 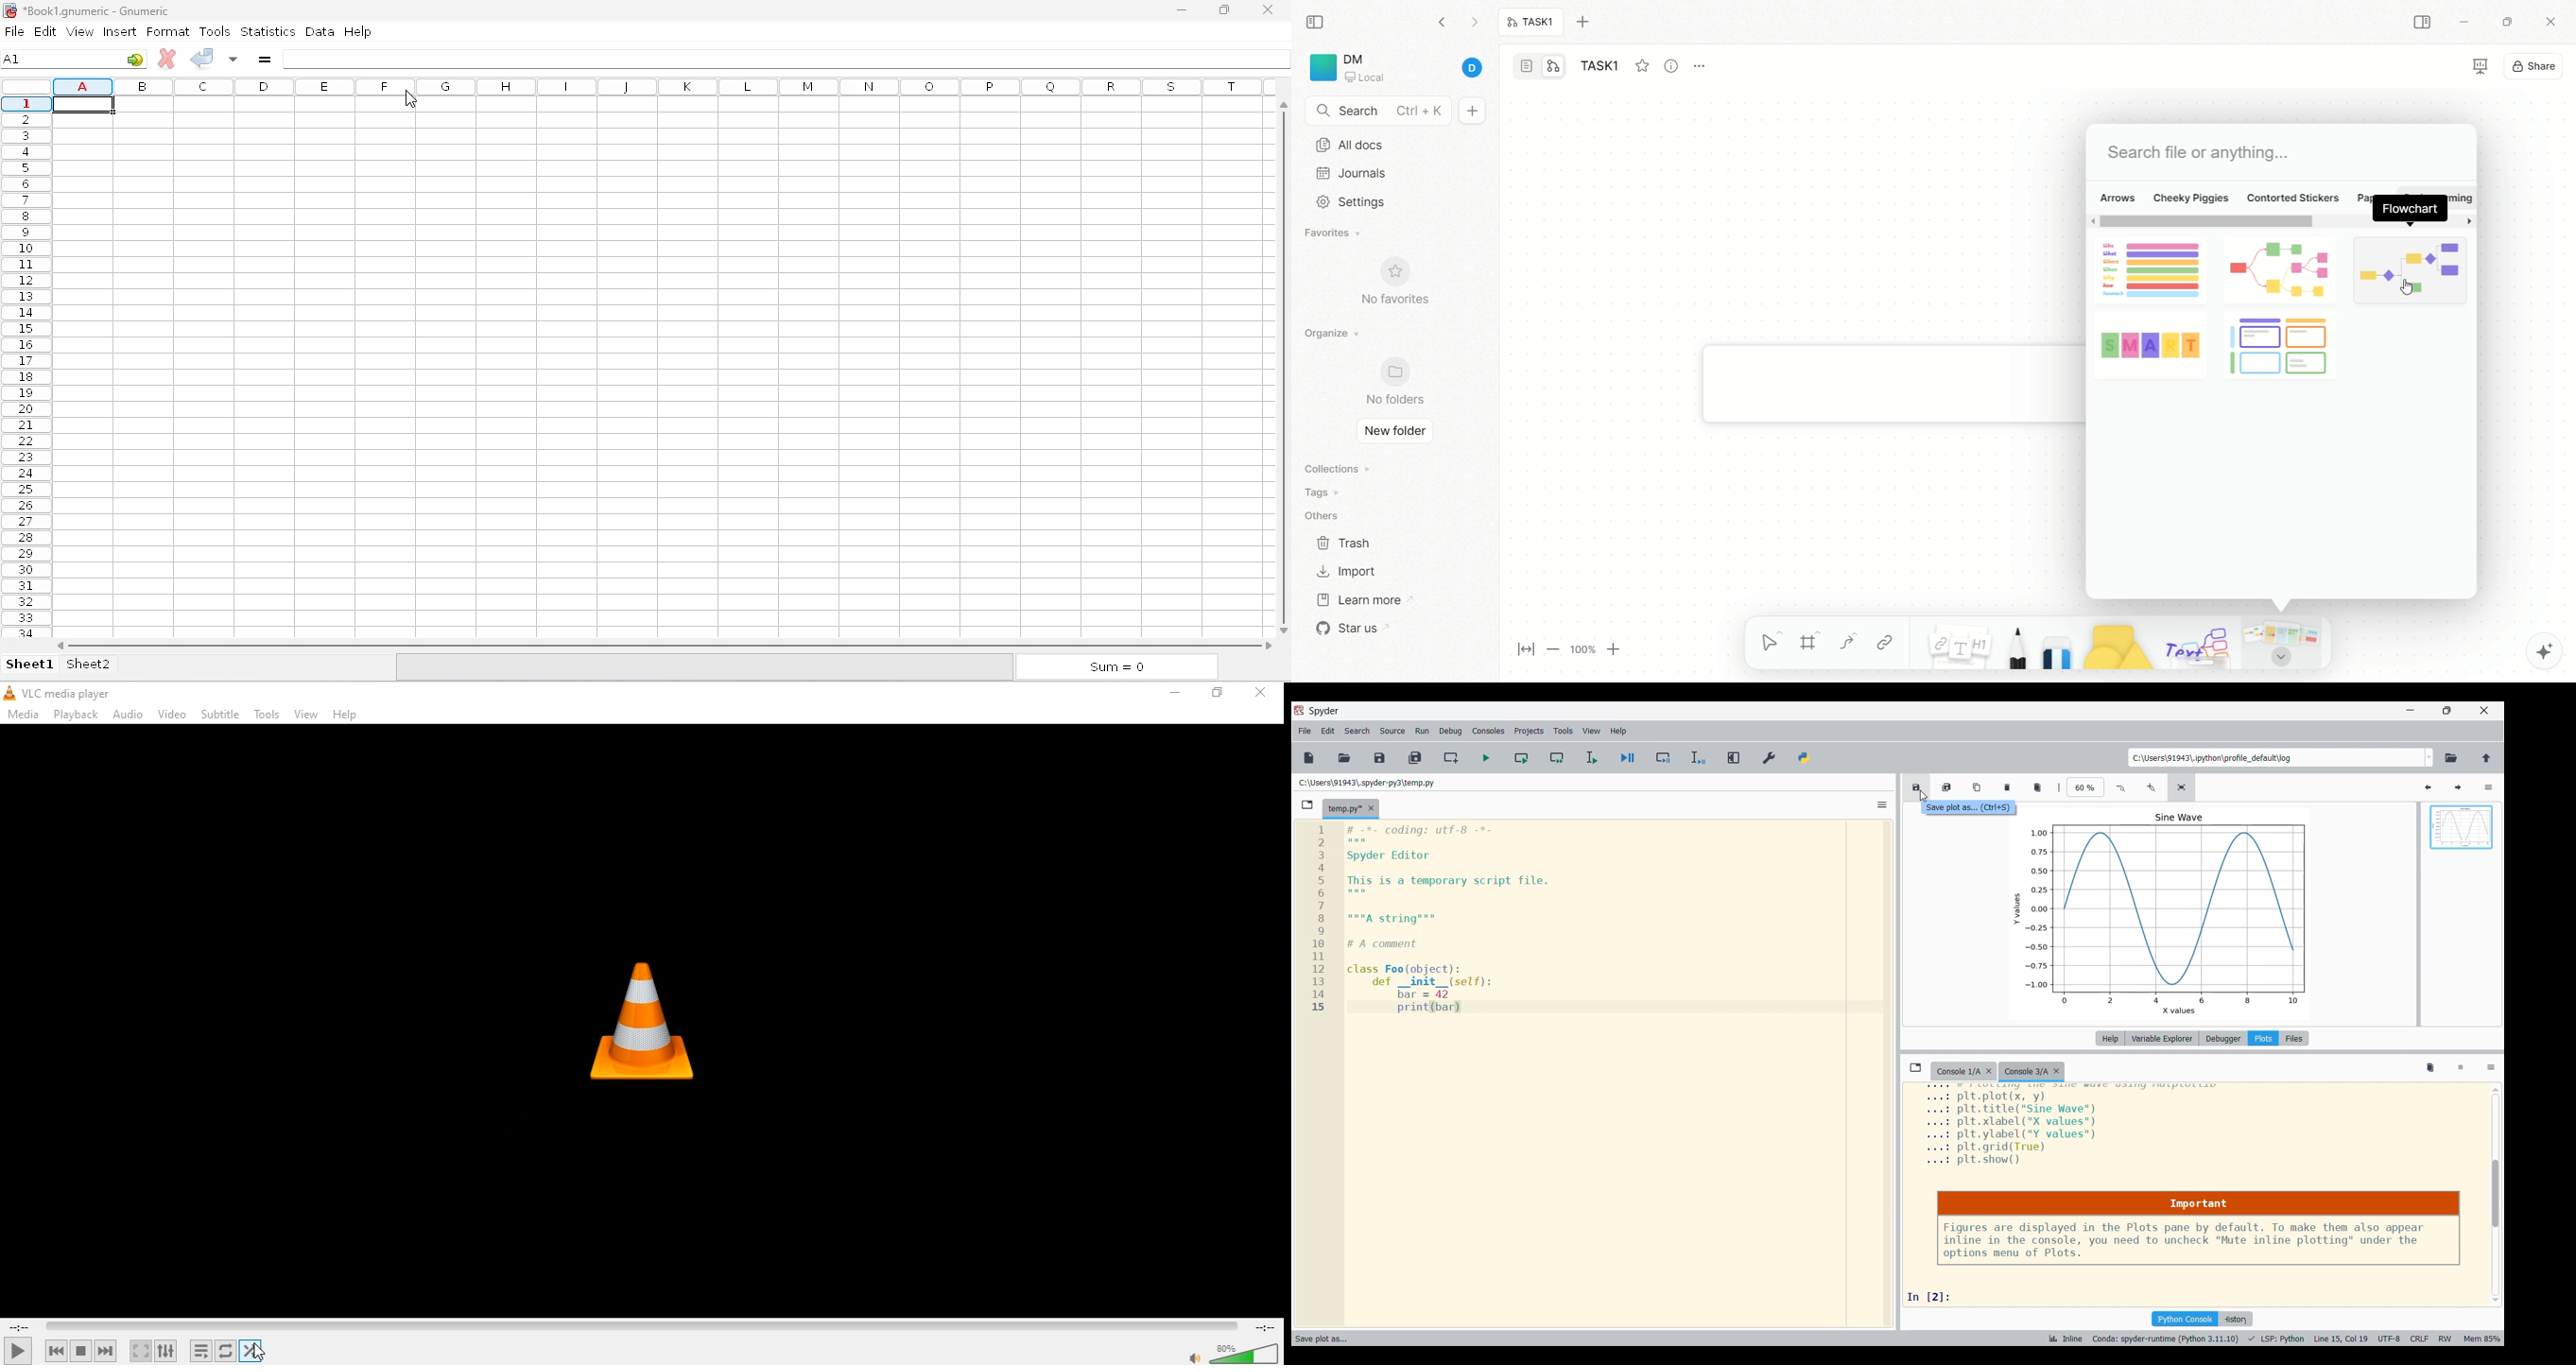 What do you see at coordinates (128, 714) in the screenshot?
I see `audio` at bounding box center [128, 714].